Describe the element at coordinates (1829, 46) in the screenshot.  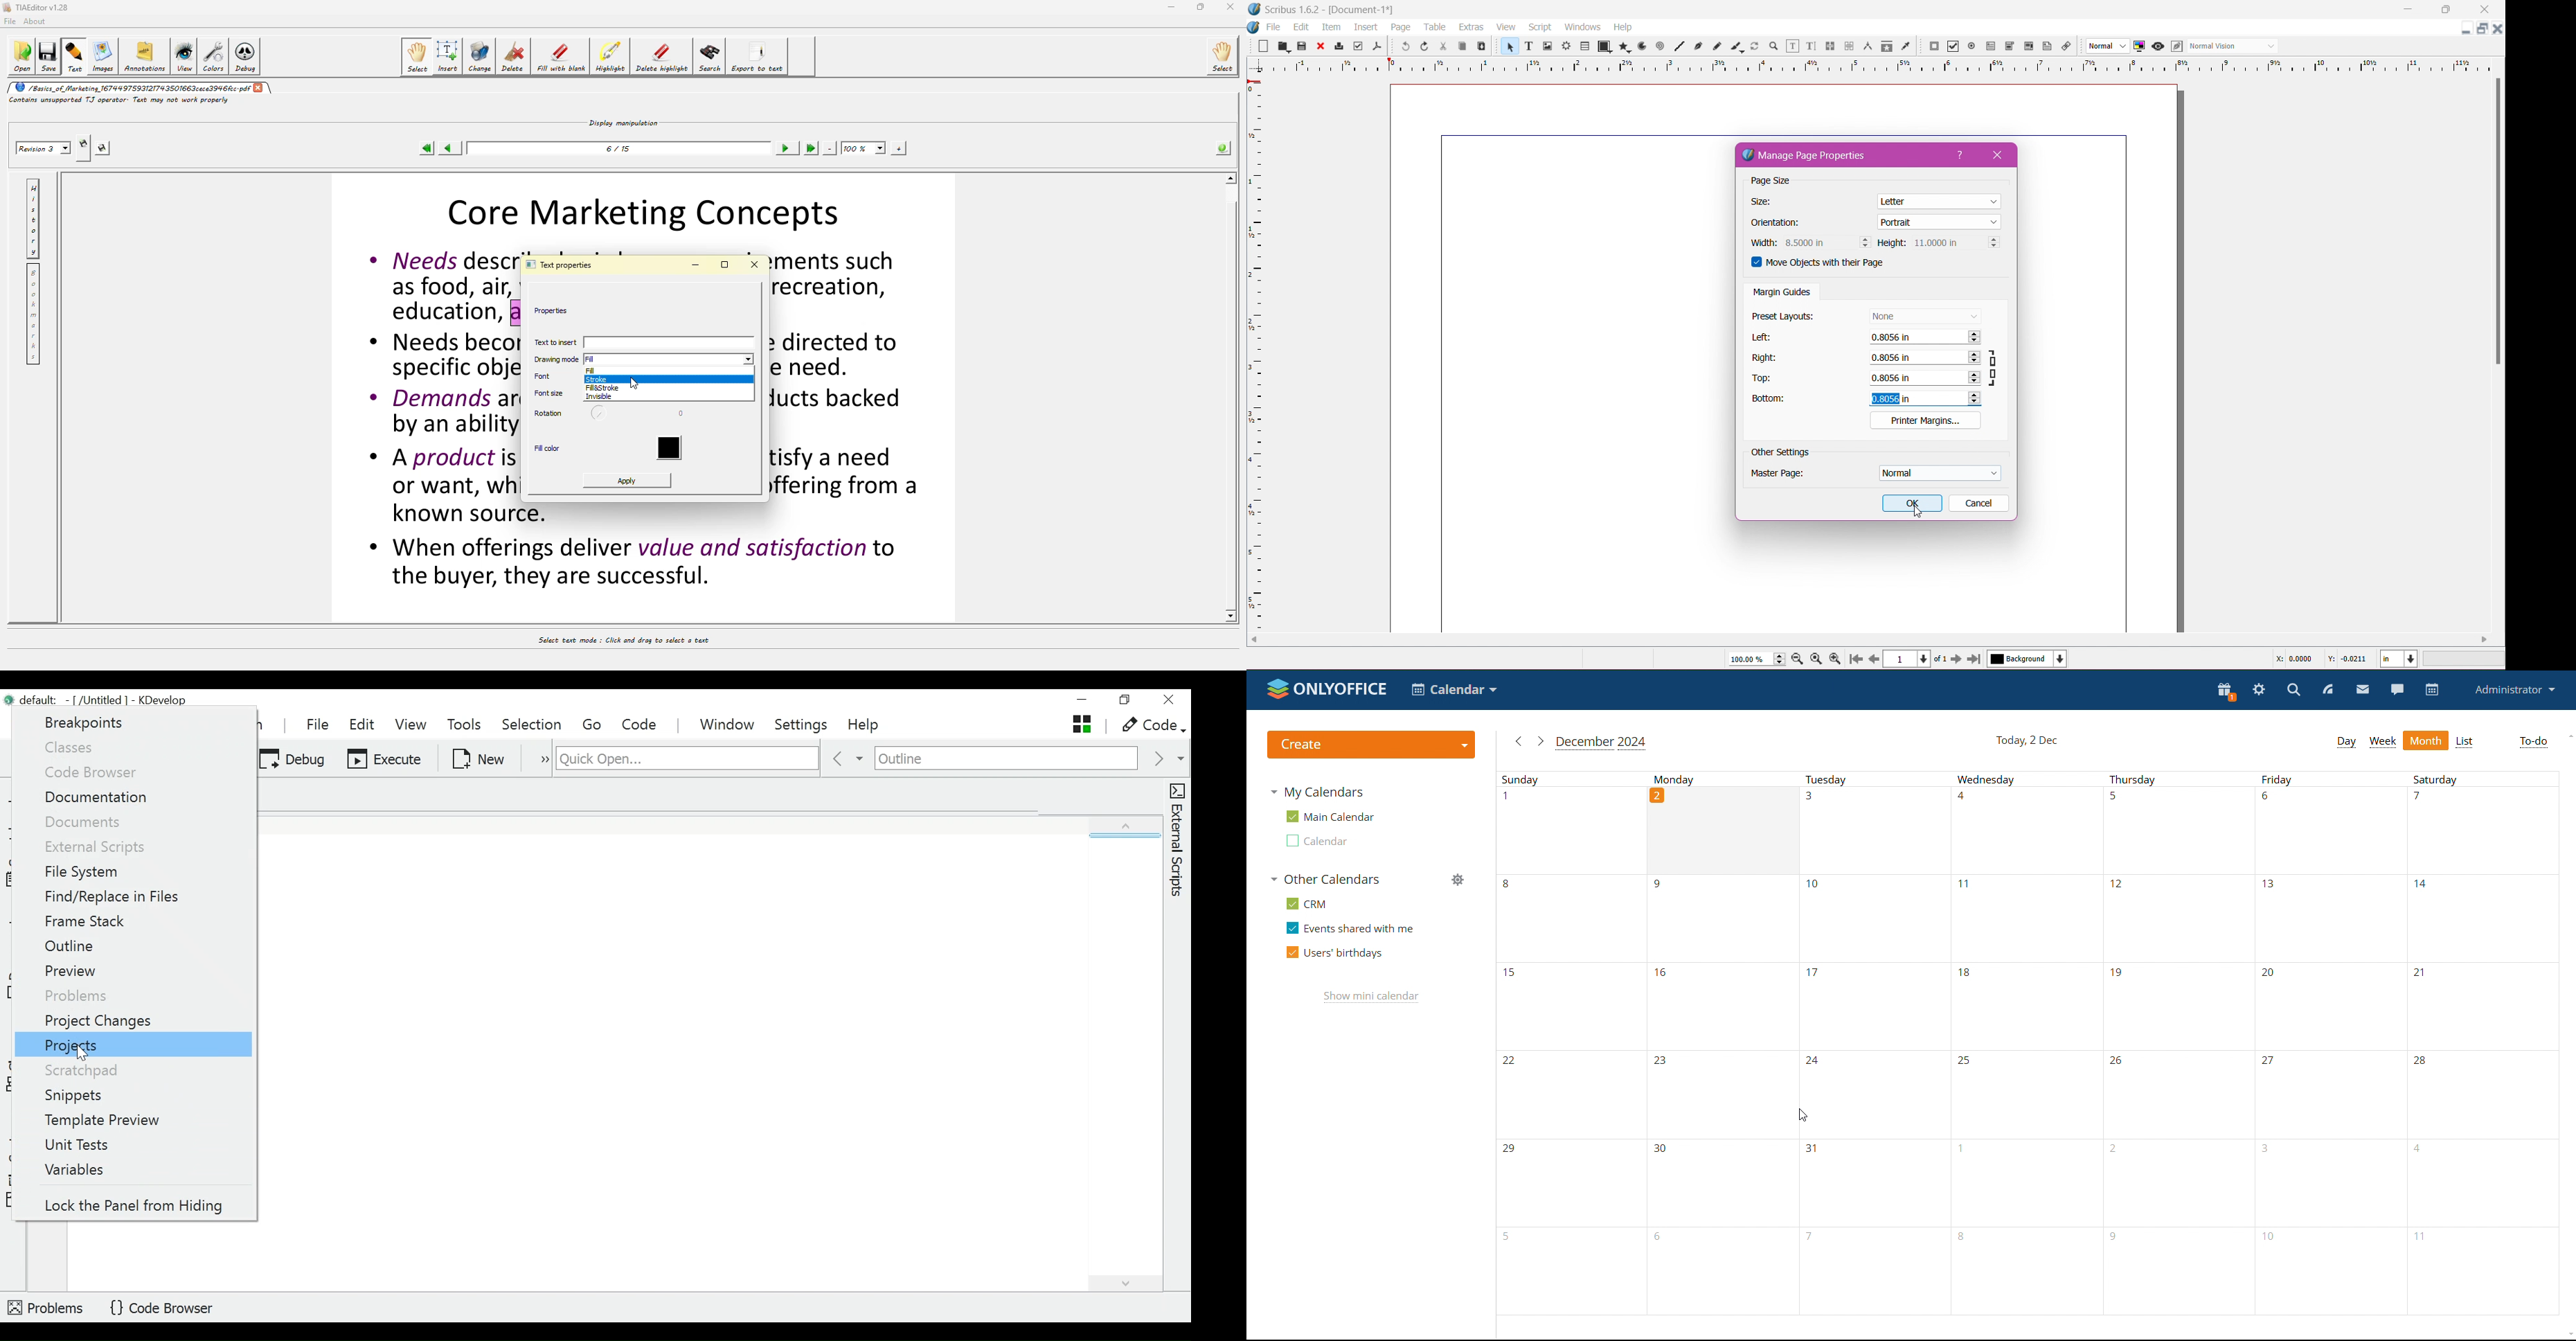
I see `Link Text Frames` at that location.